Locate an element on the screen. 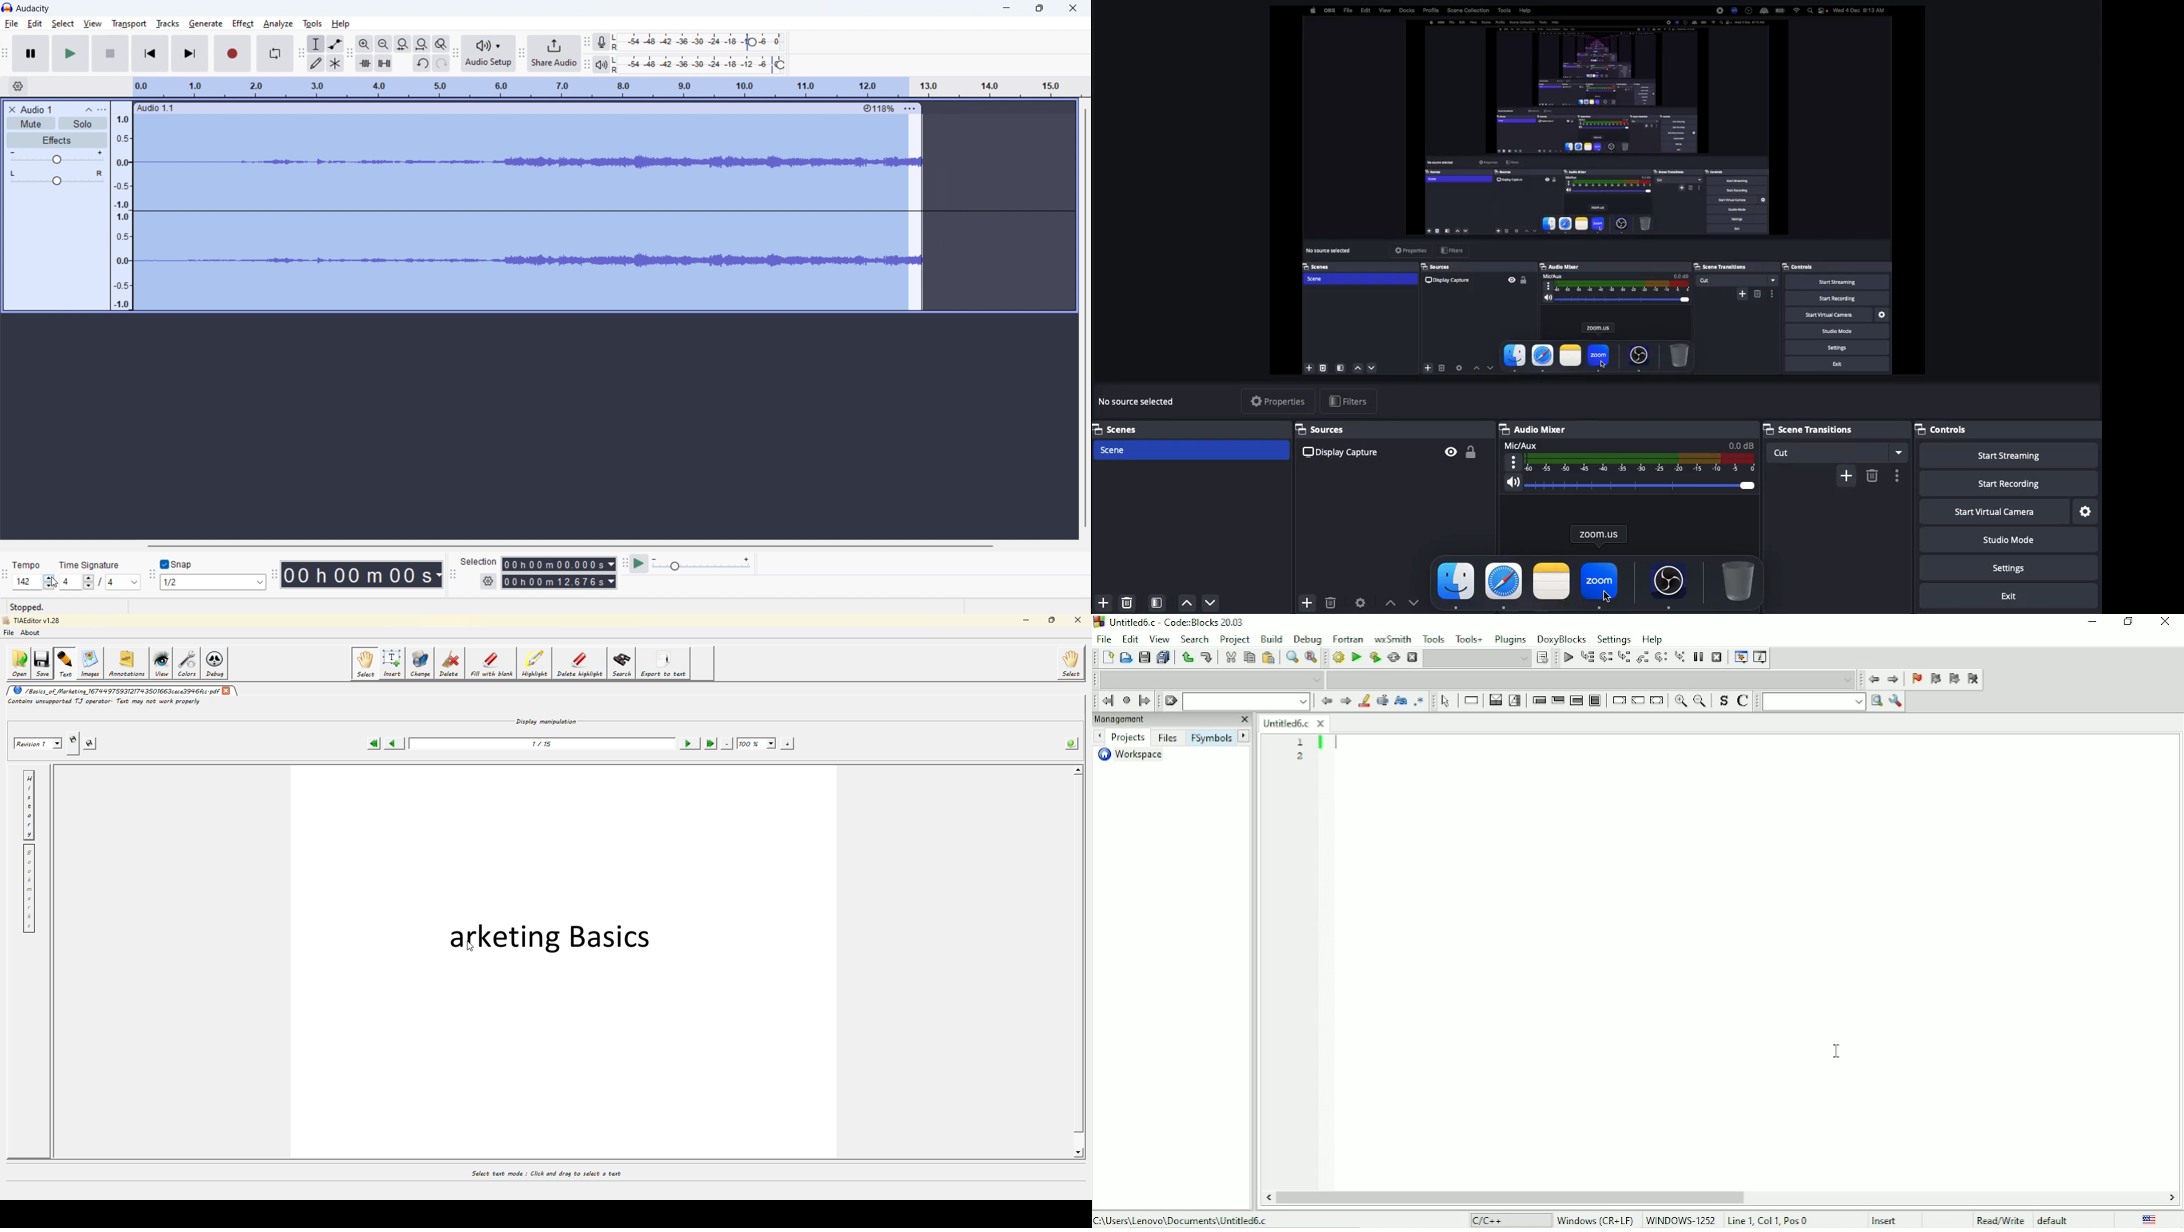  play is located at coordinates (70, 54).